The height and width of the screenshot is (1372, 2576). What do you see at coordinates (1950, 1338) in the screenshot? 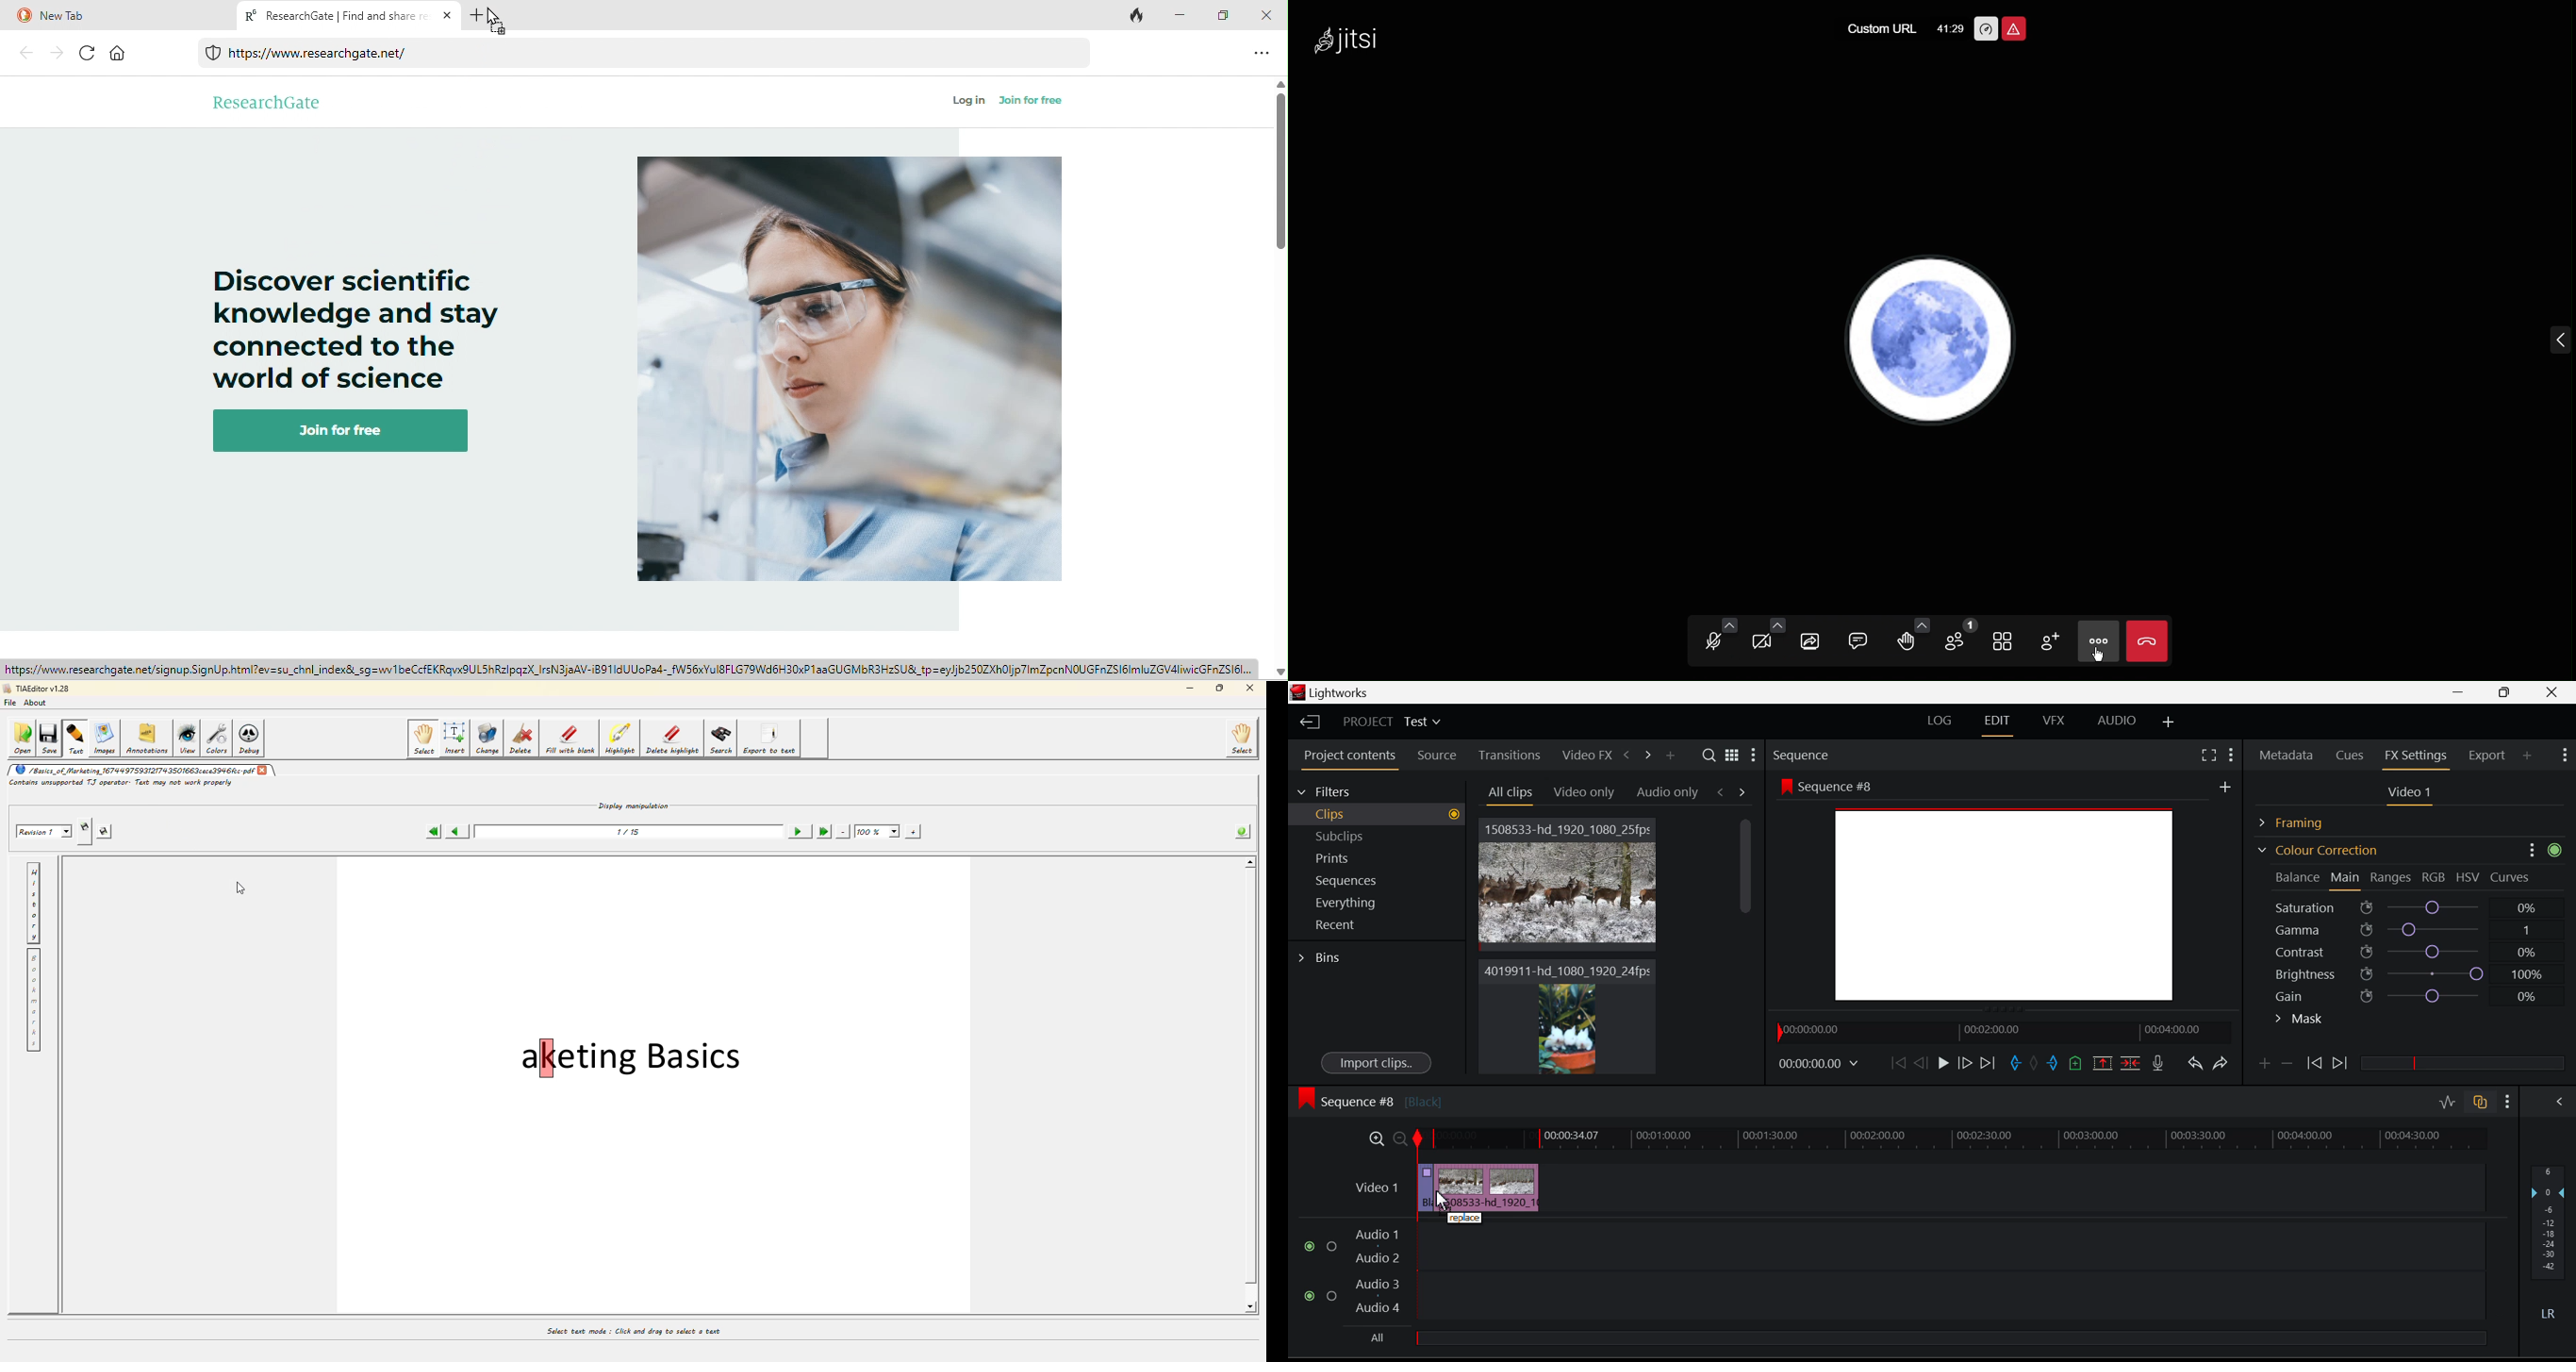
I see `slider` at bounding box center [1950, 1338].